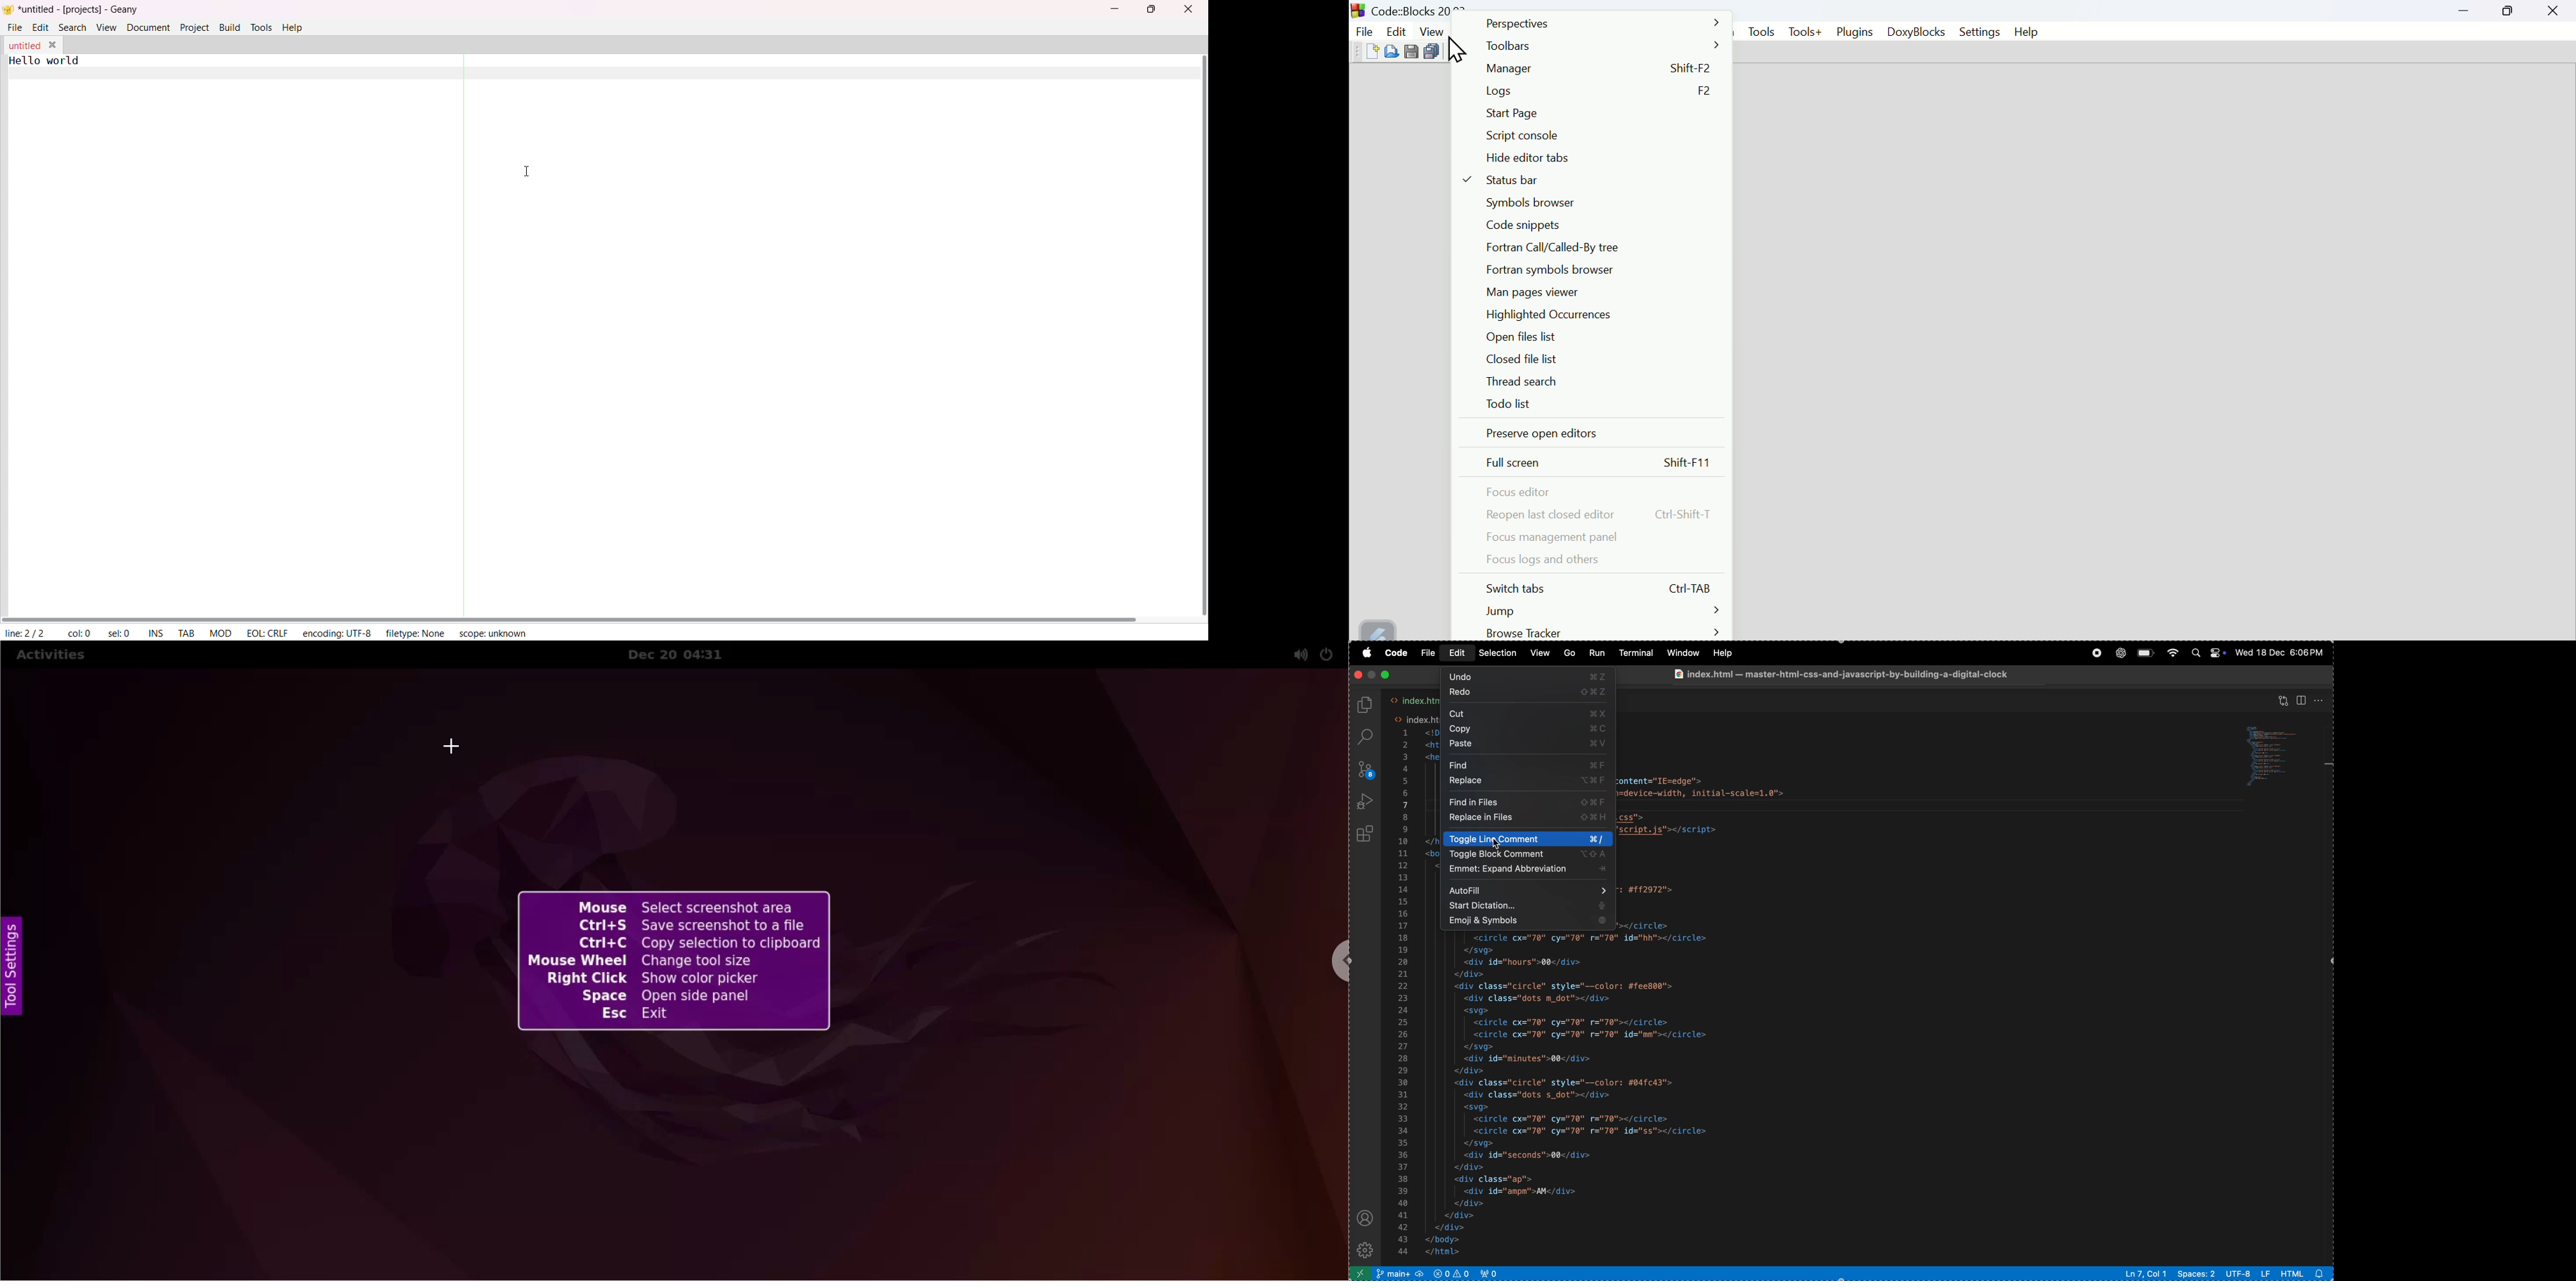  I want to click on utf -8 lf, so click(2247, 1273).